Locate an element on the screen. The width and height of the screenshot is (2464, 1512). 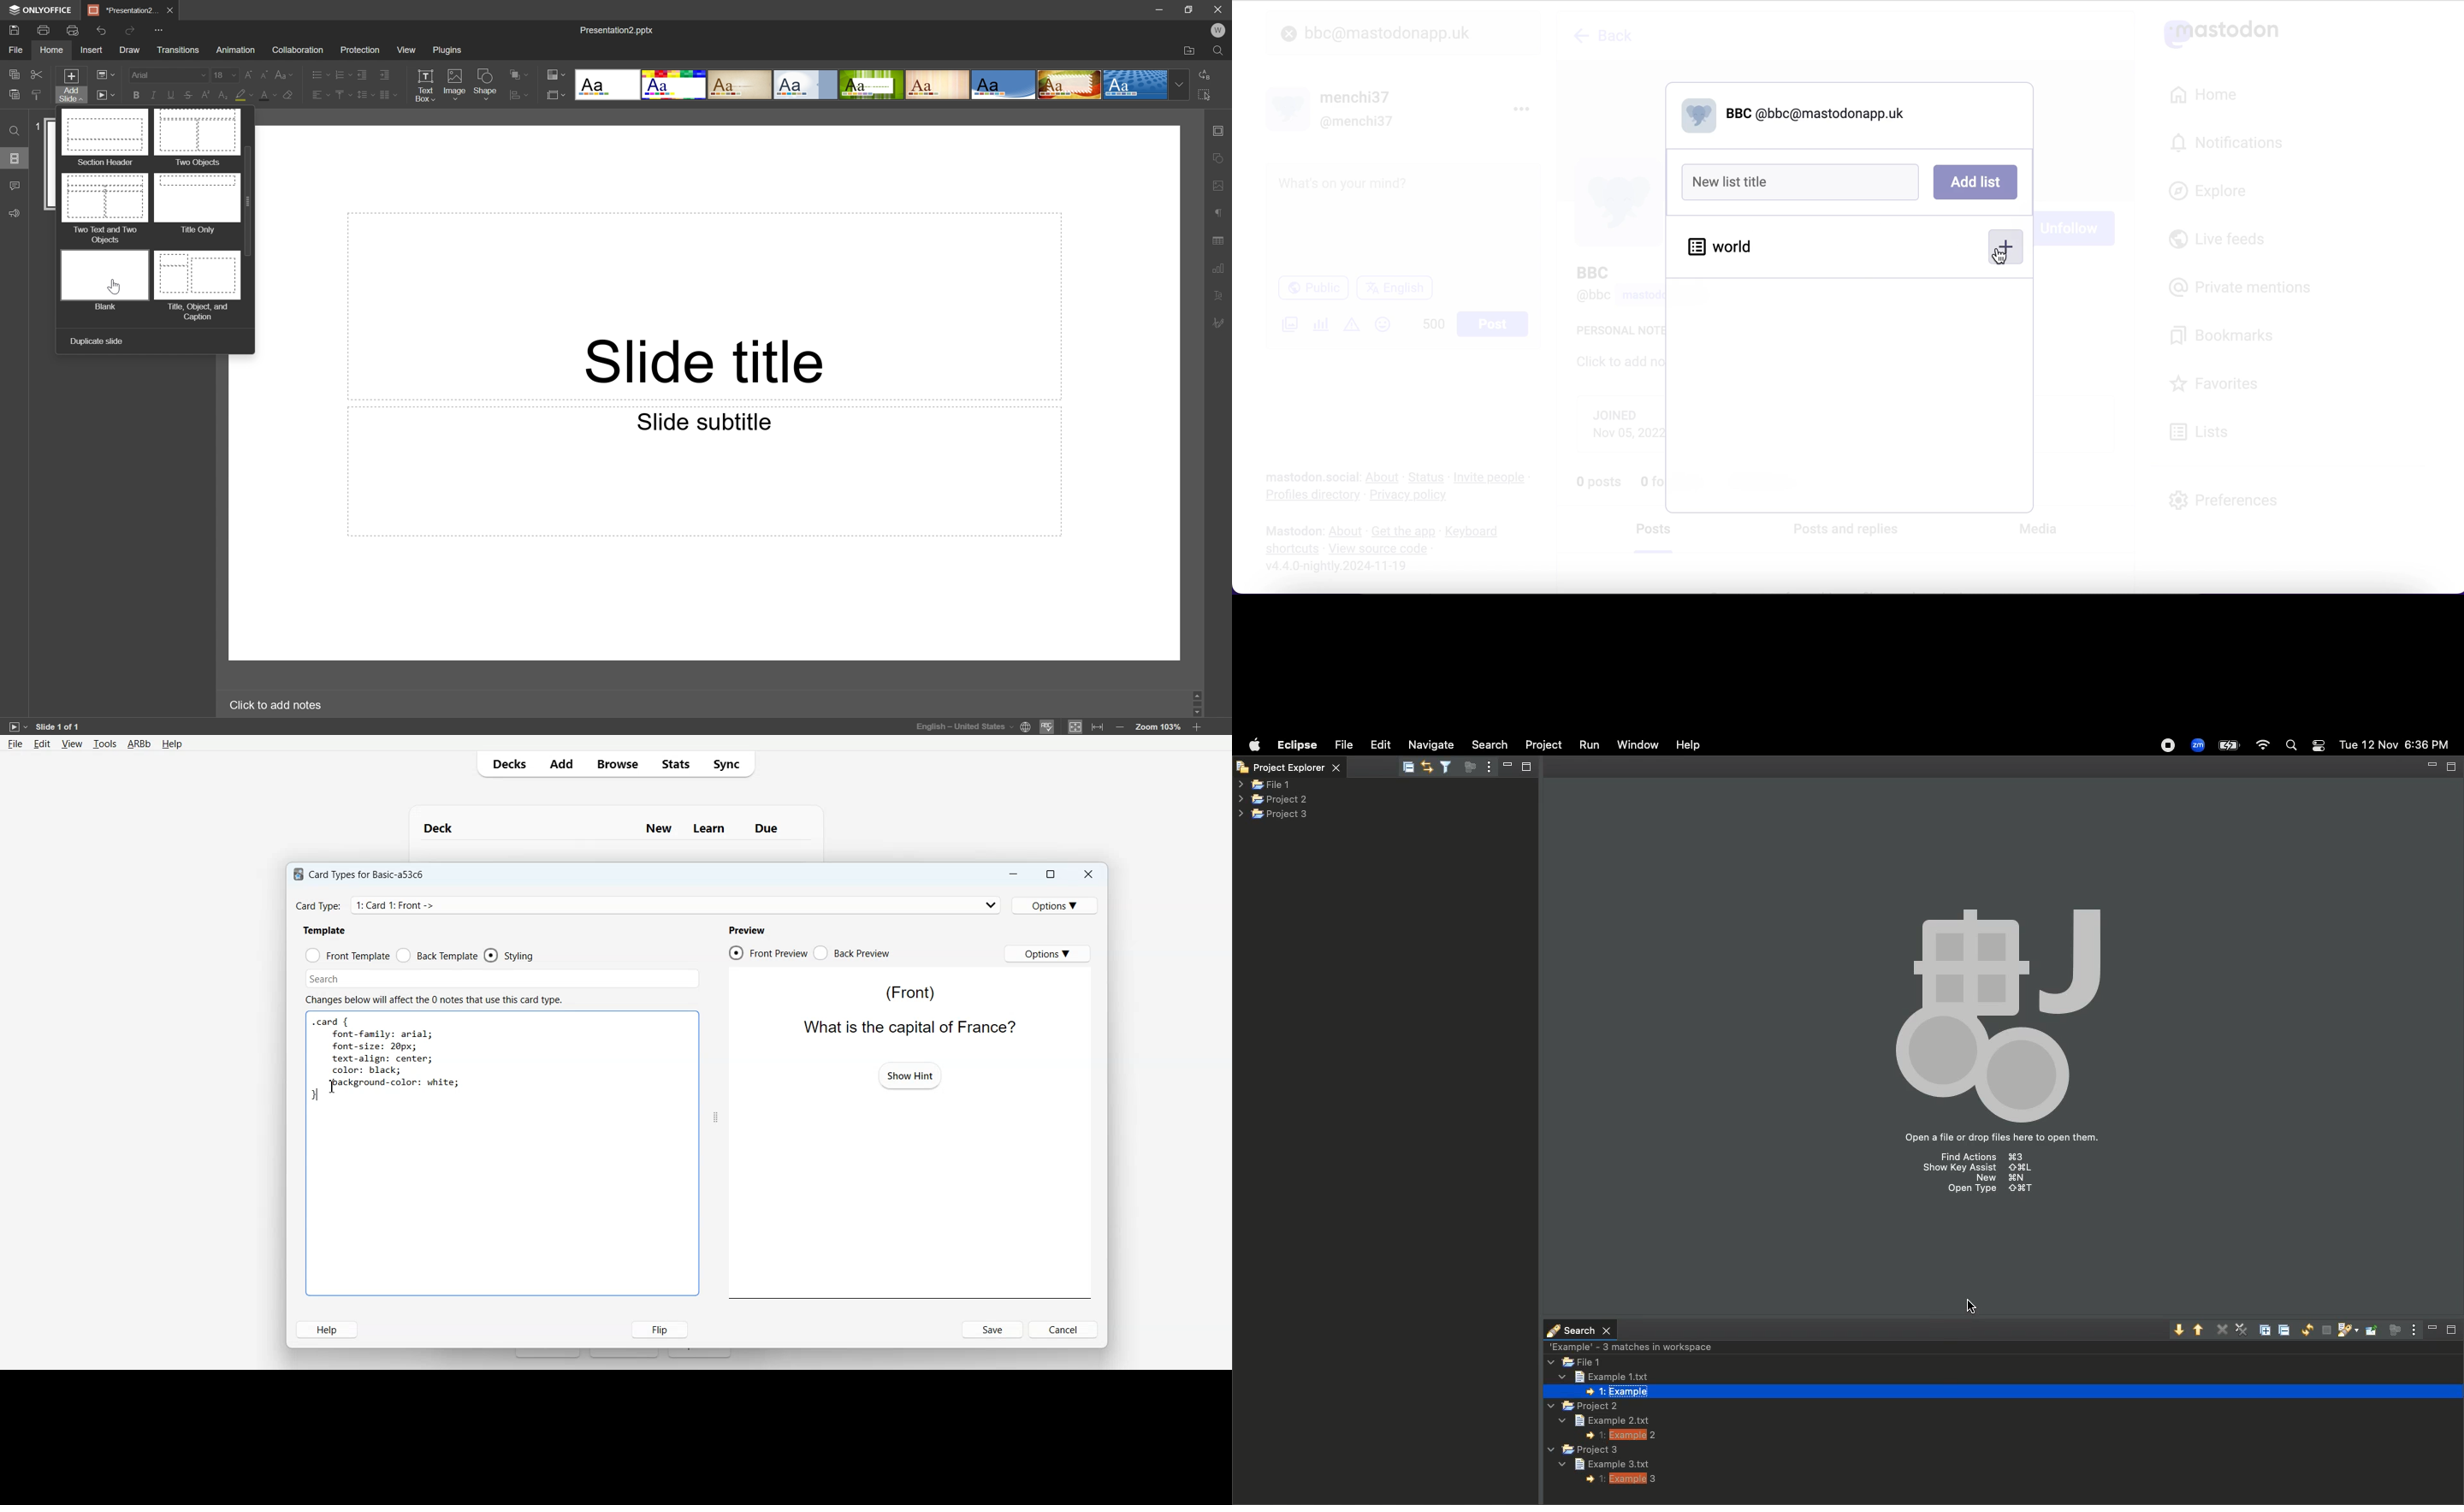
Set document language is located at coordinates (1027, 729).